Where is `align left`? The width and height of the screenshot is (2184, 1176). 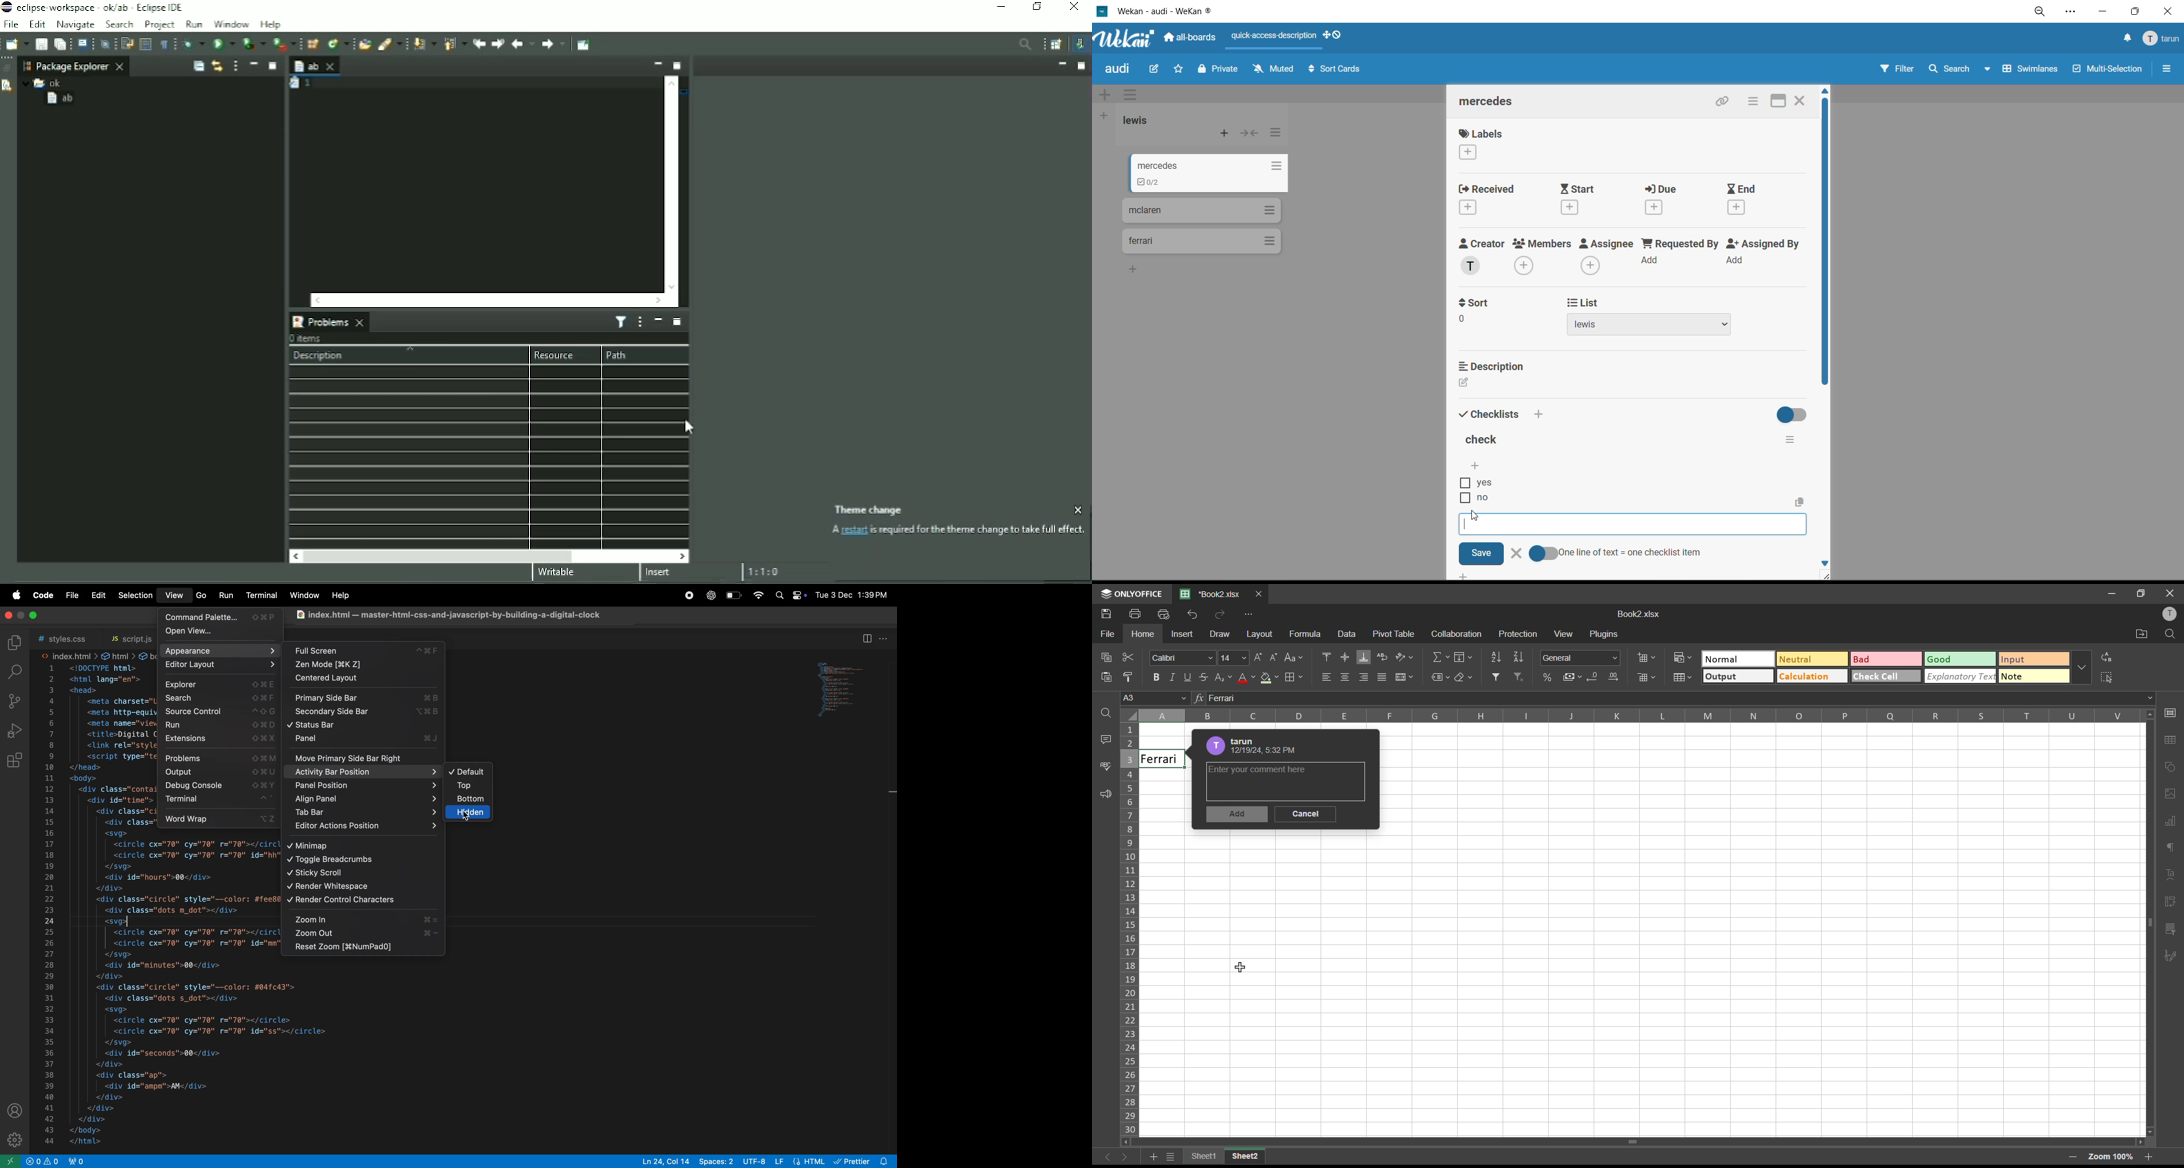 align left is located at coordinates (1327, 678).